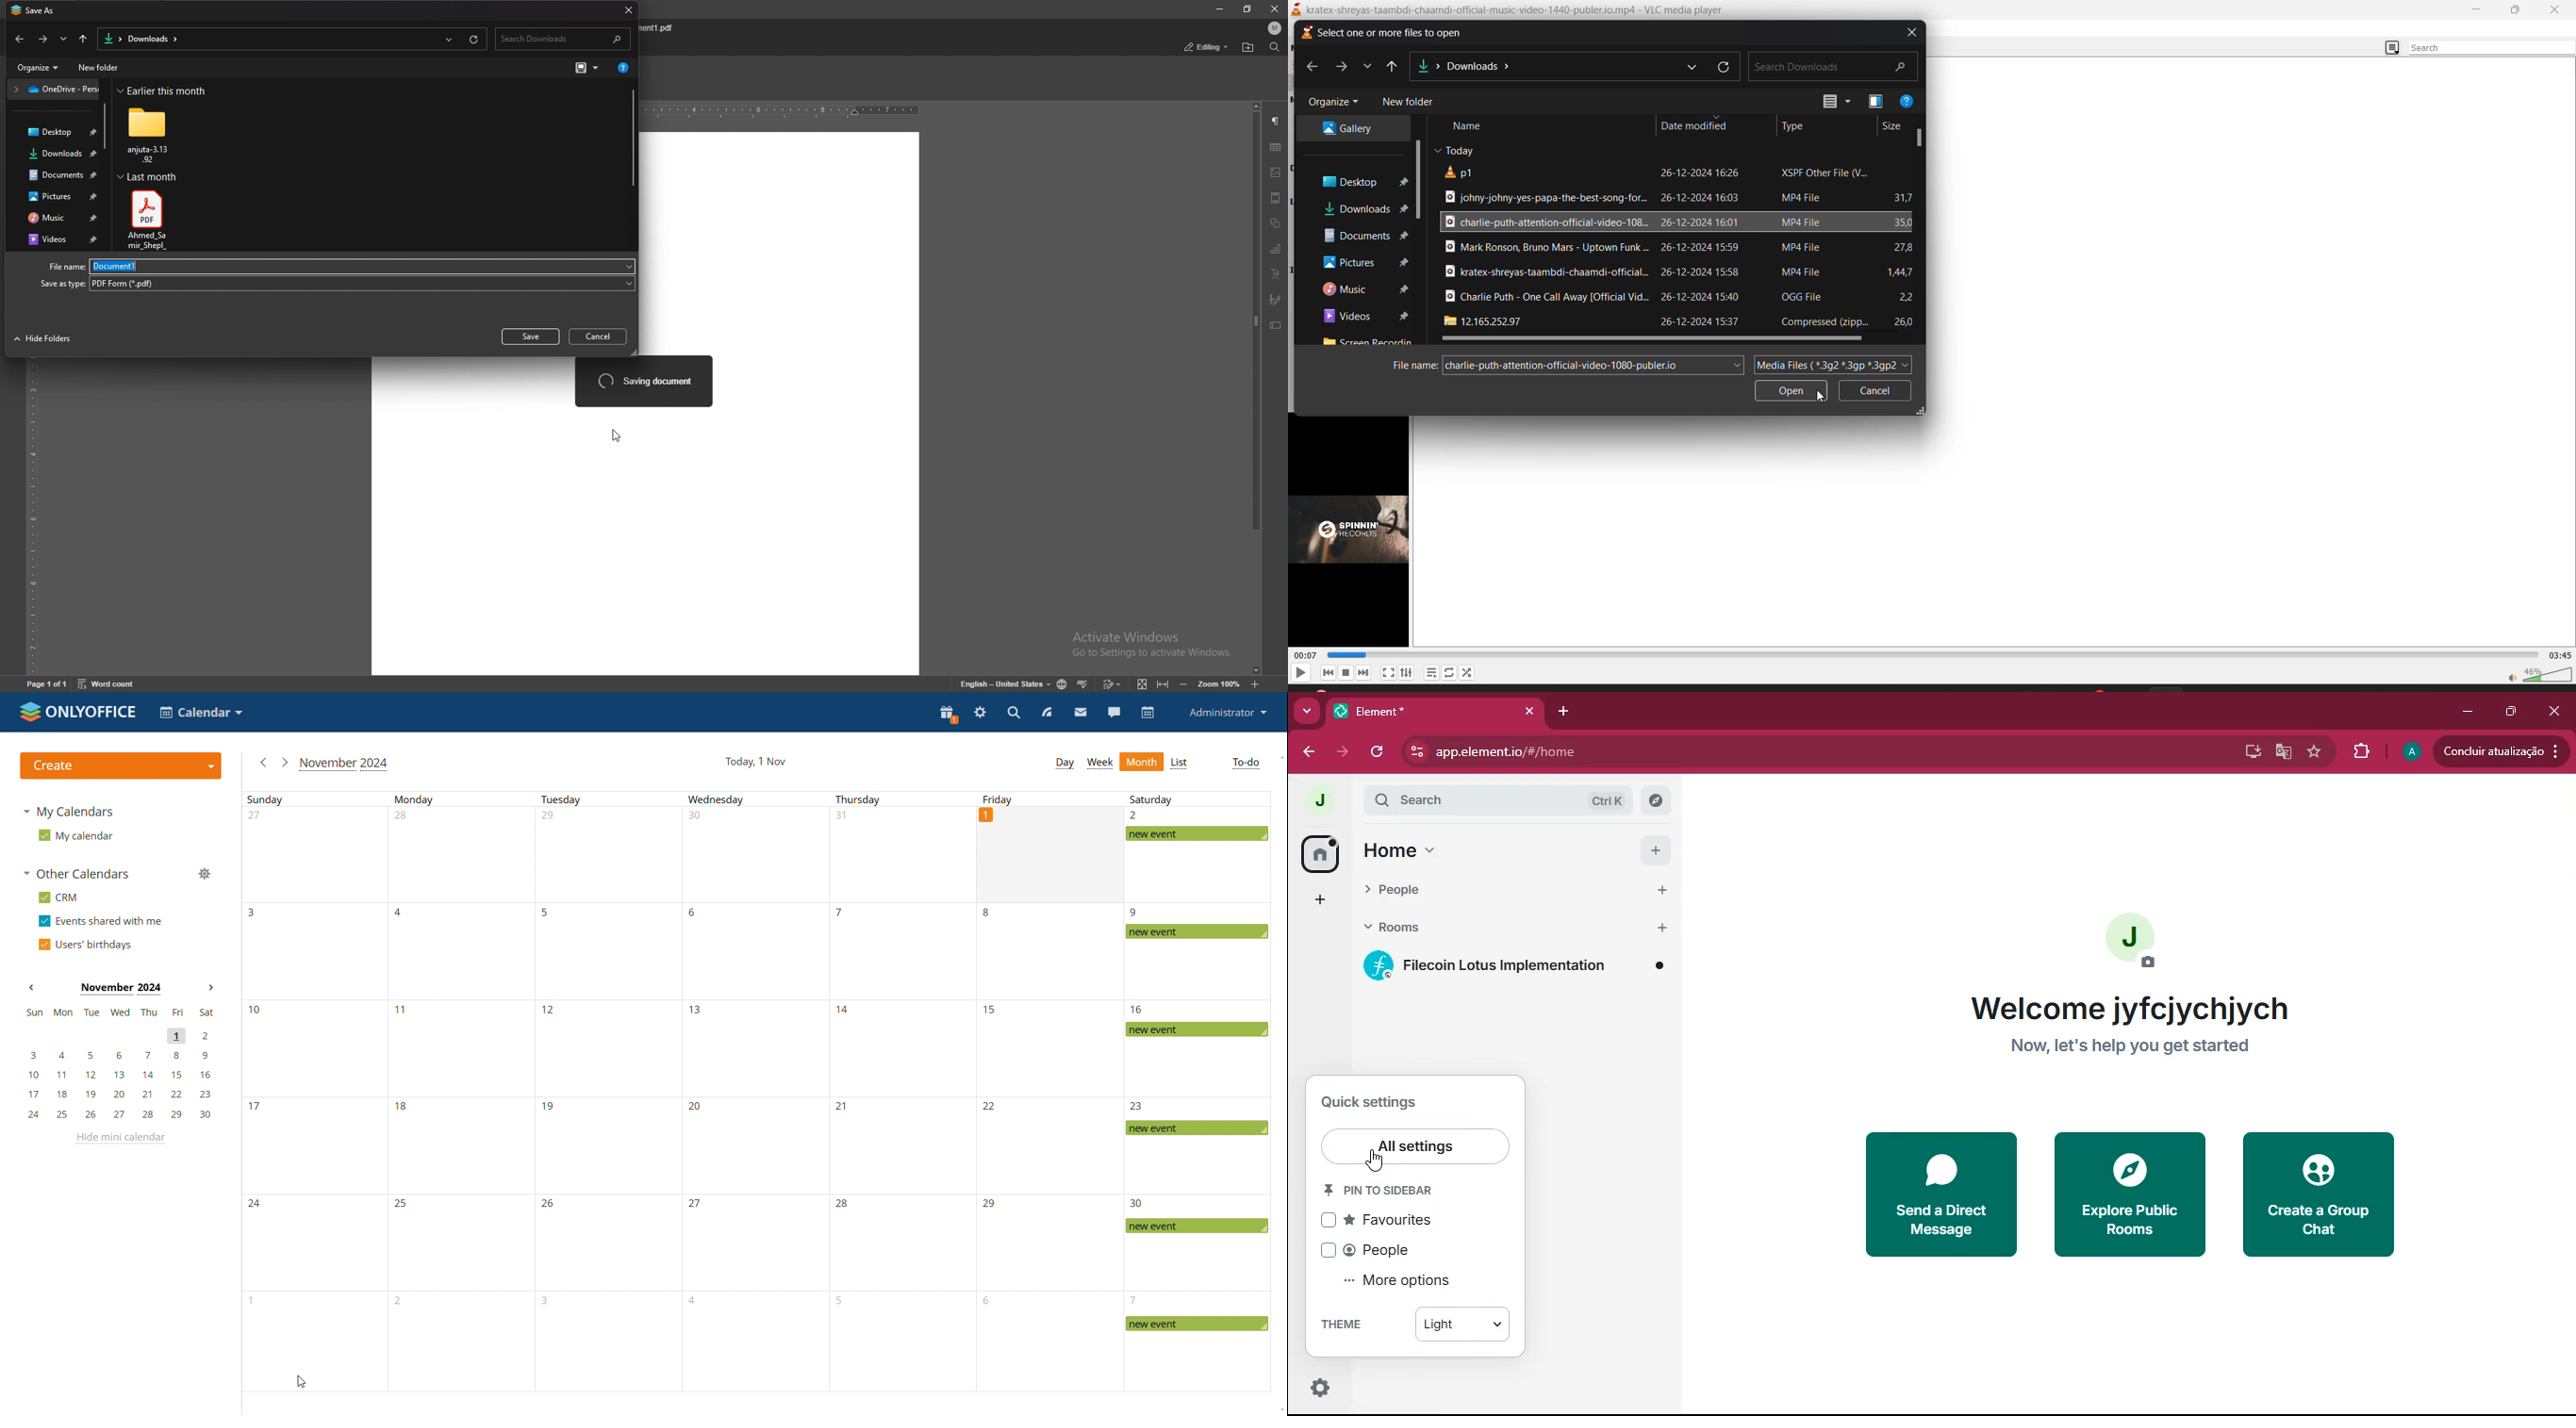 Image resolution: width=2576 pixels, height=1428 pixels. I want to click on scroll bar, so click(107, 128).